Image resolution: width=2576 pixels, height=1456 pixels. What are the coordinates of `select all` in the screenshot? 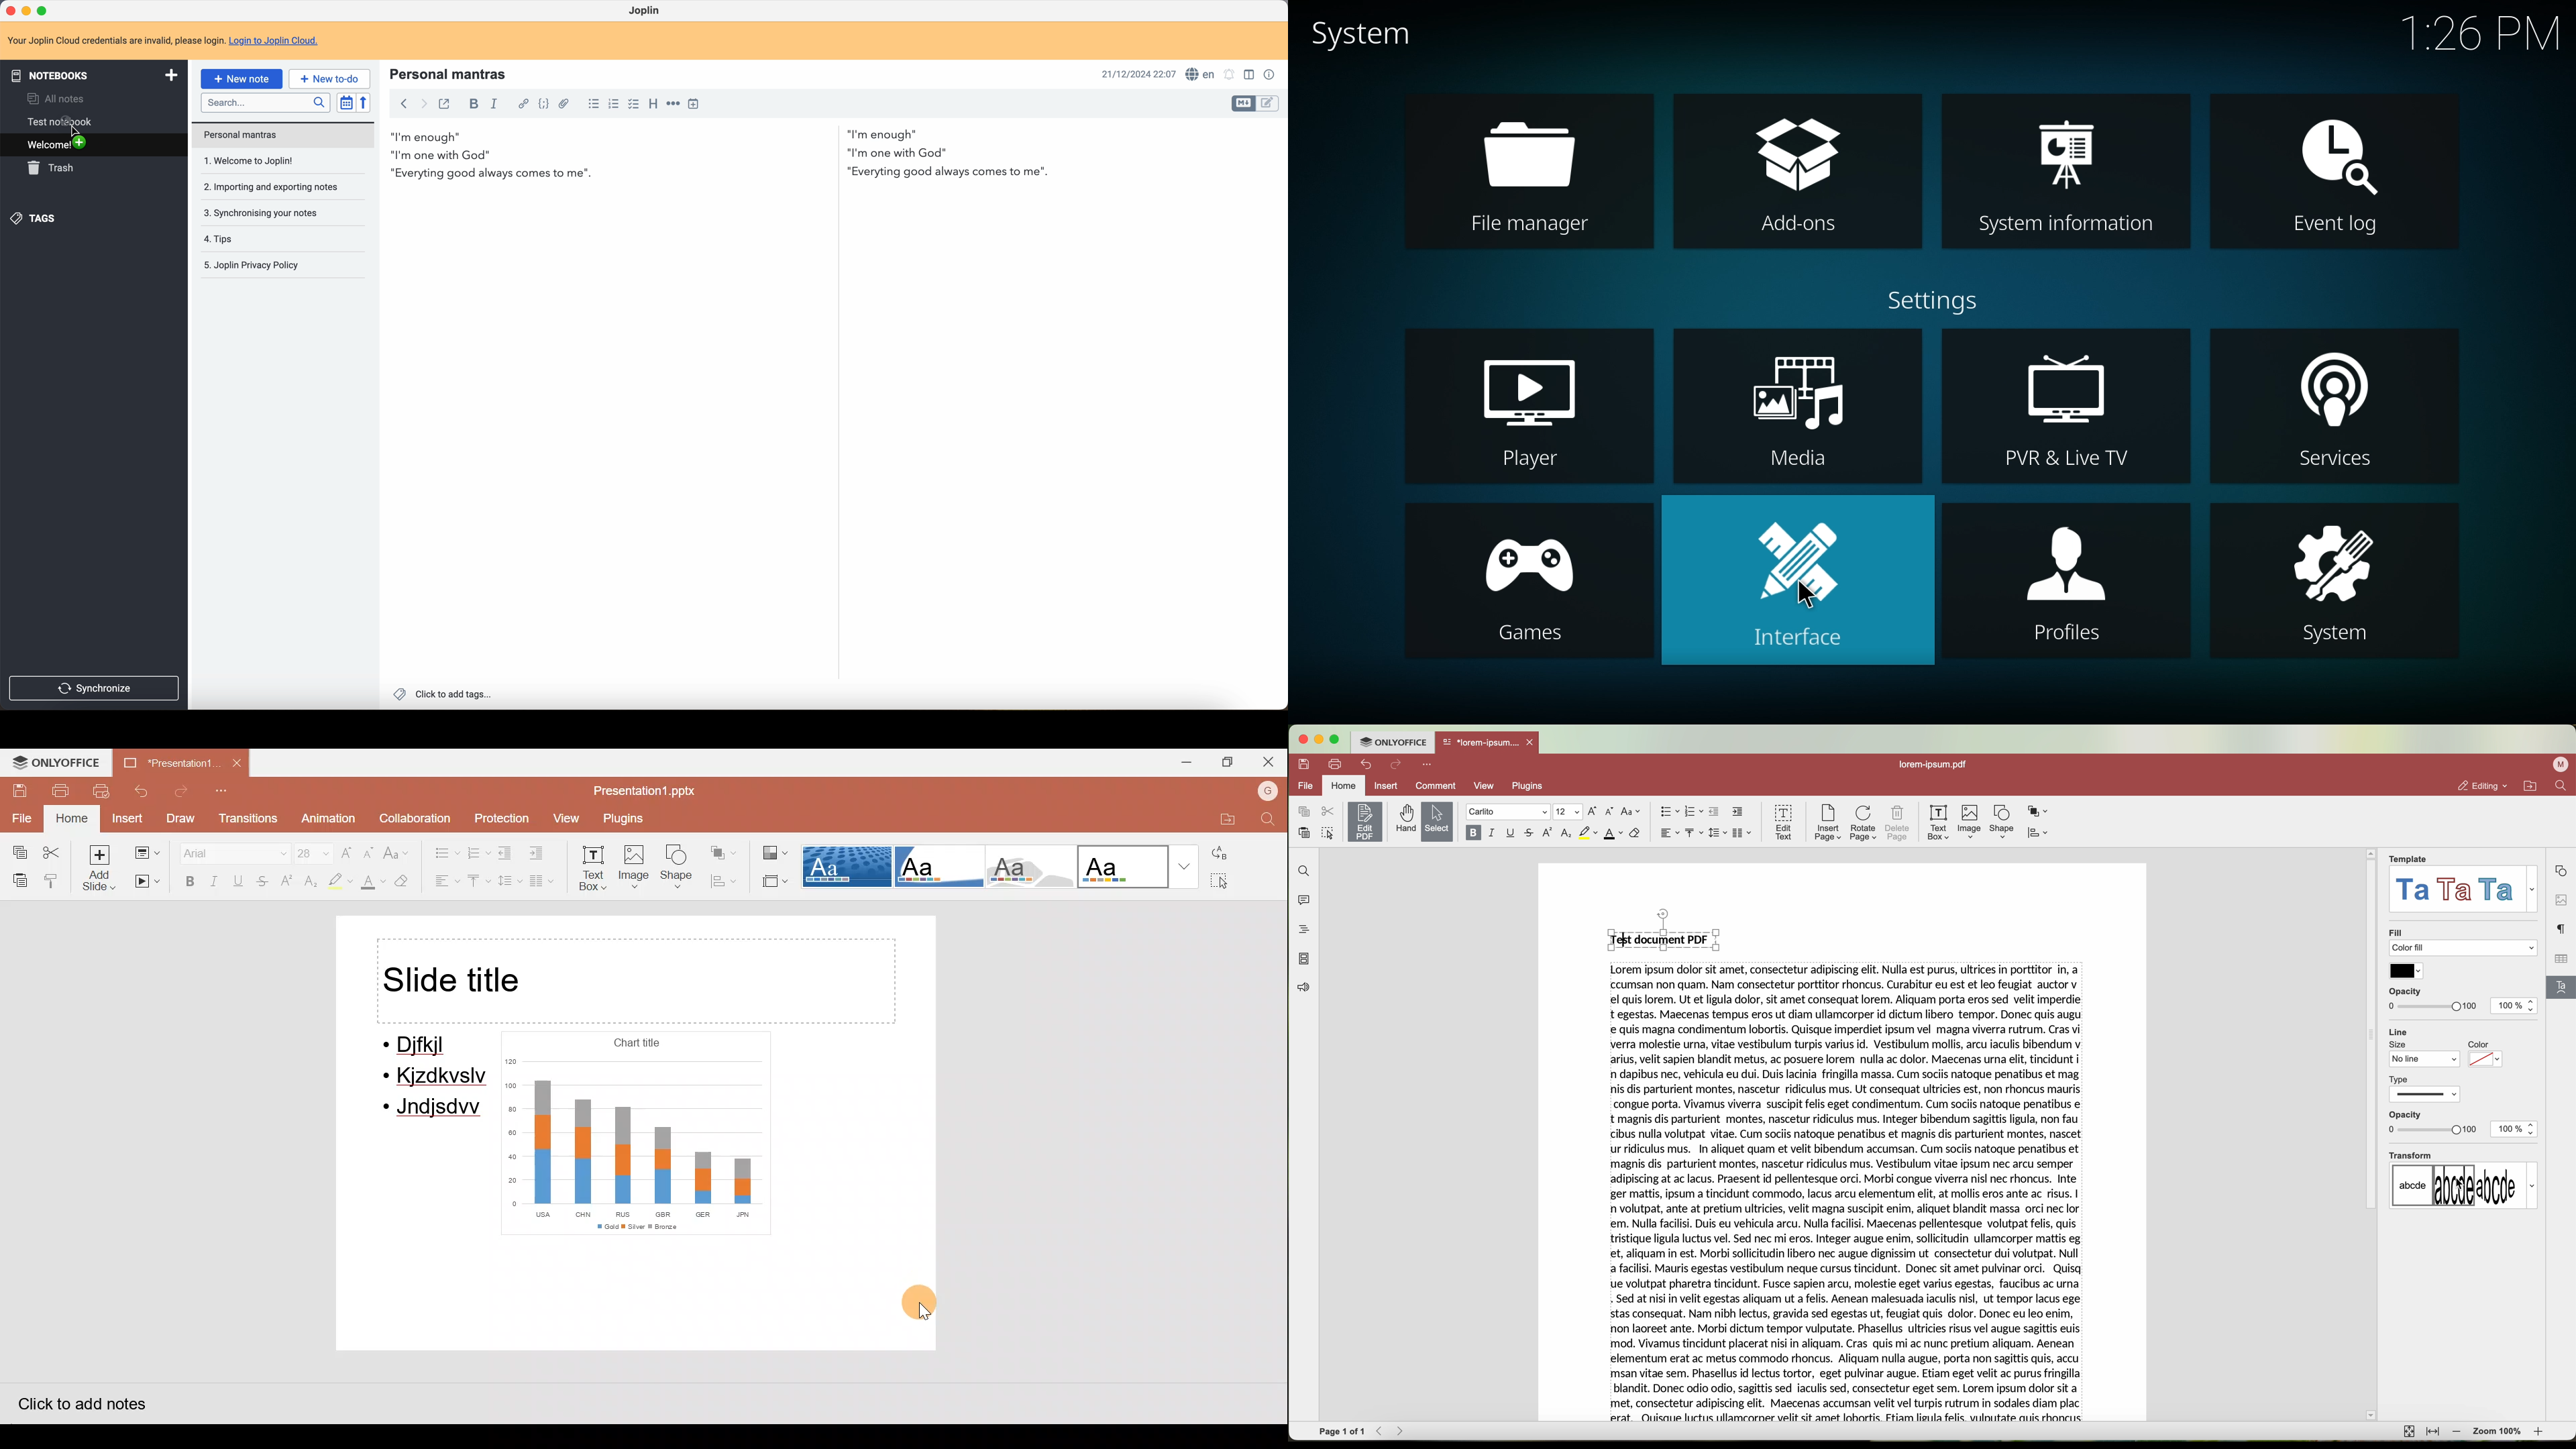 It's located at (1327, 832).